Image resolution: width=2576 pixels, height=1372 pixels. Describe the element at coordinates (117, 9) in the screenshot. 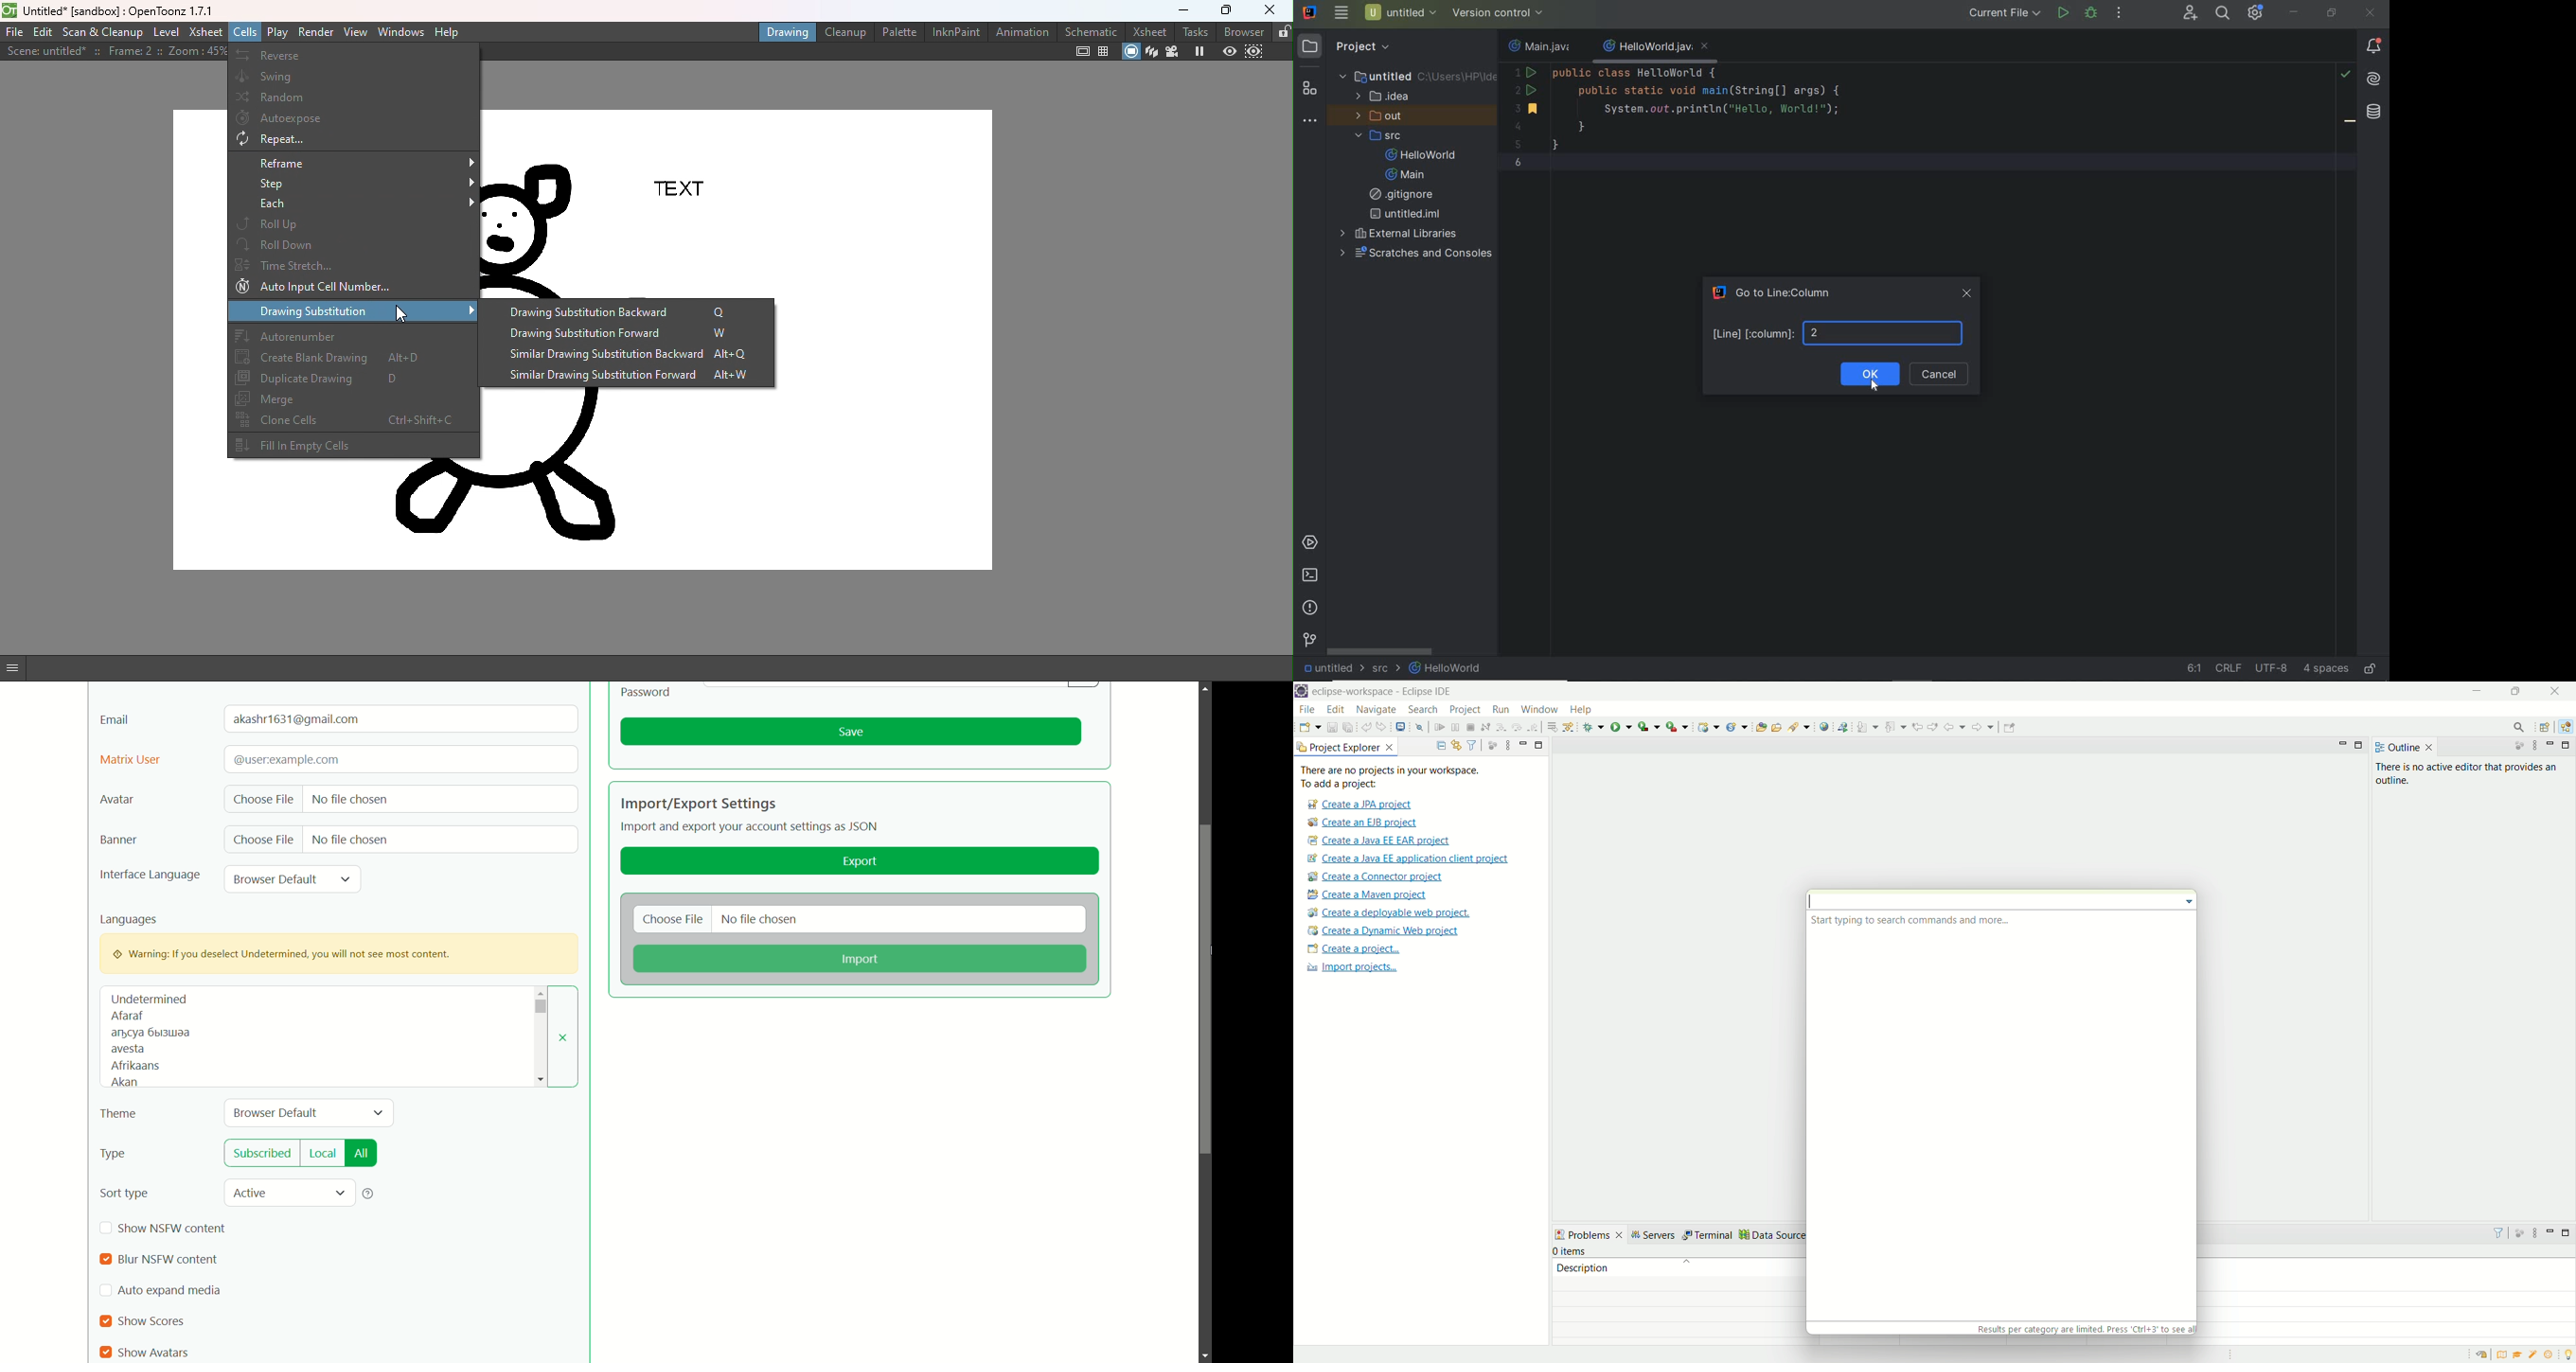

I see `File name` at that location.